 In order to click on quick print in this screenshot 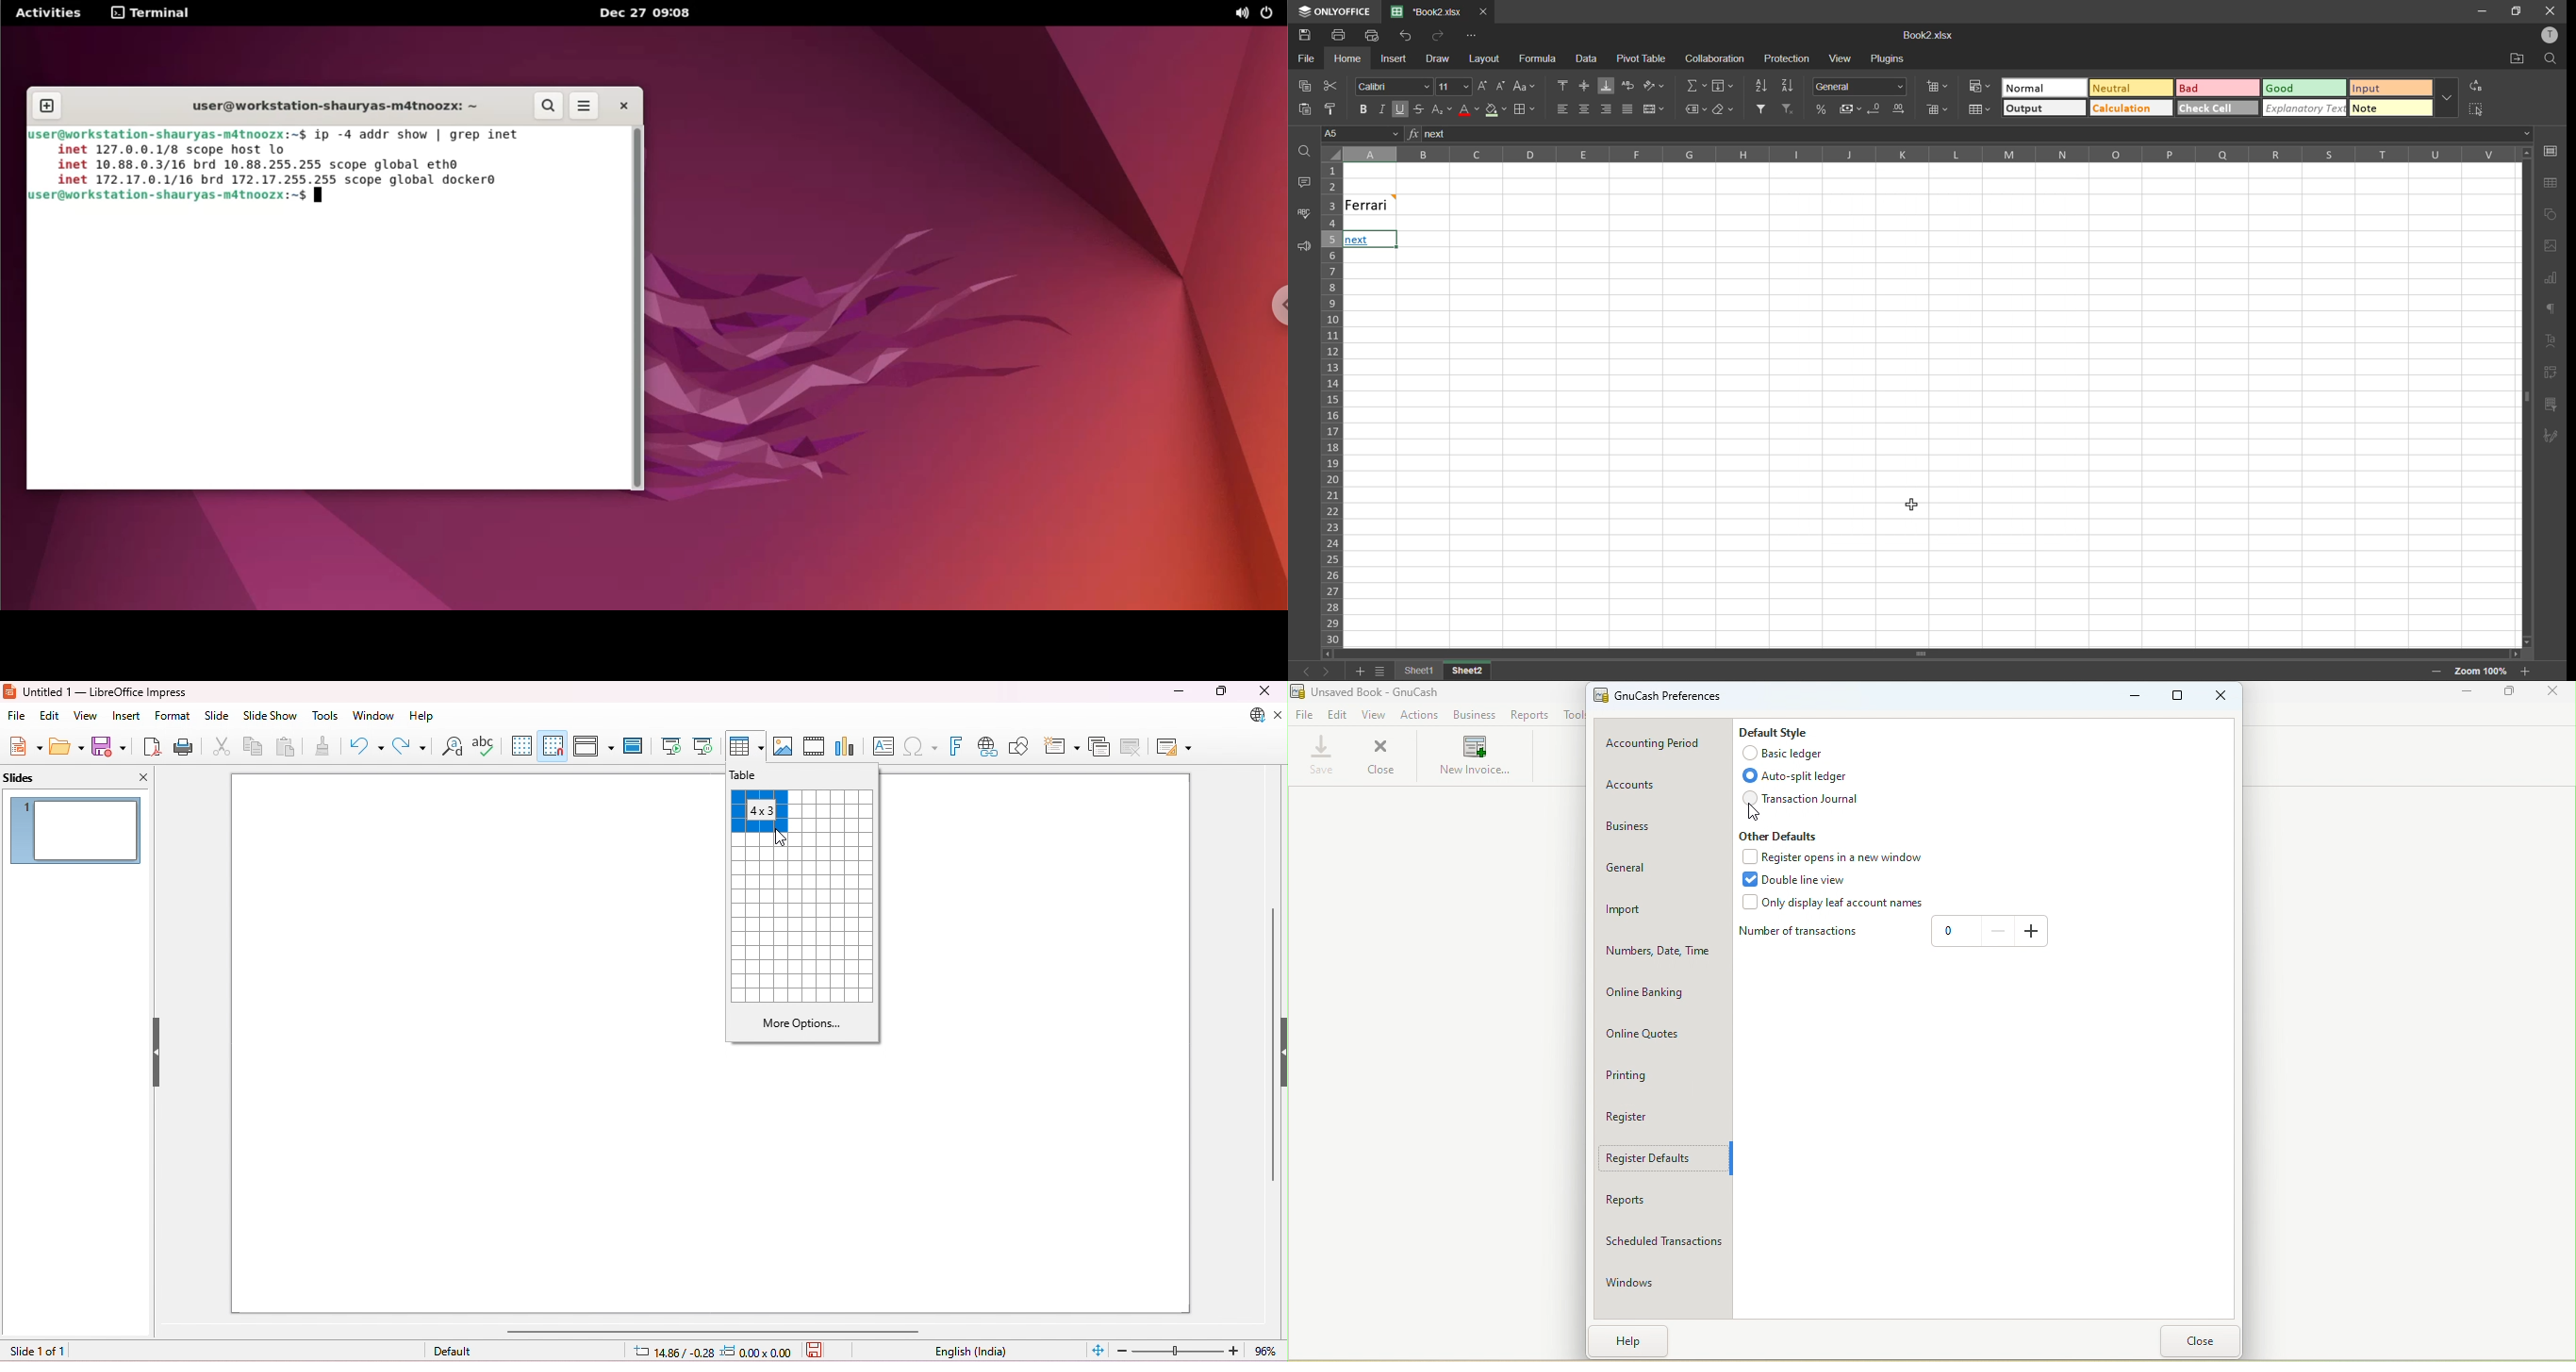, I will do `click(1372, 35)`.